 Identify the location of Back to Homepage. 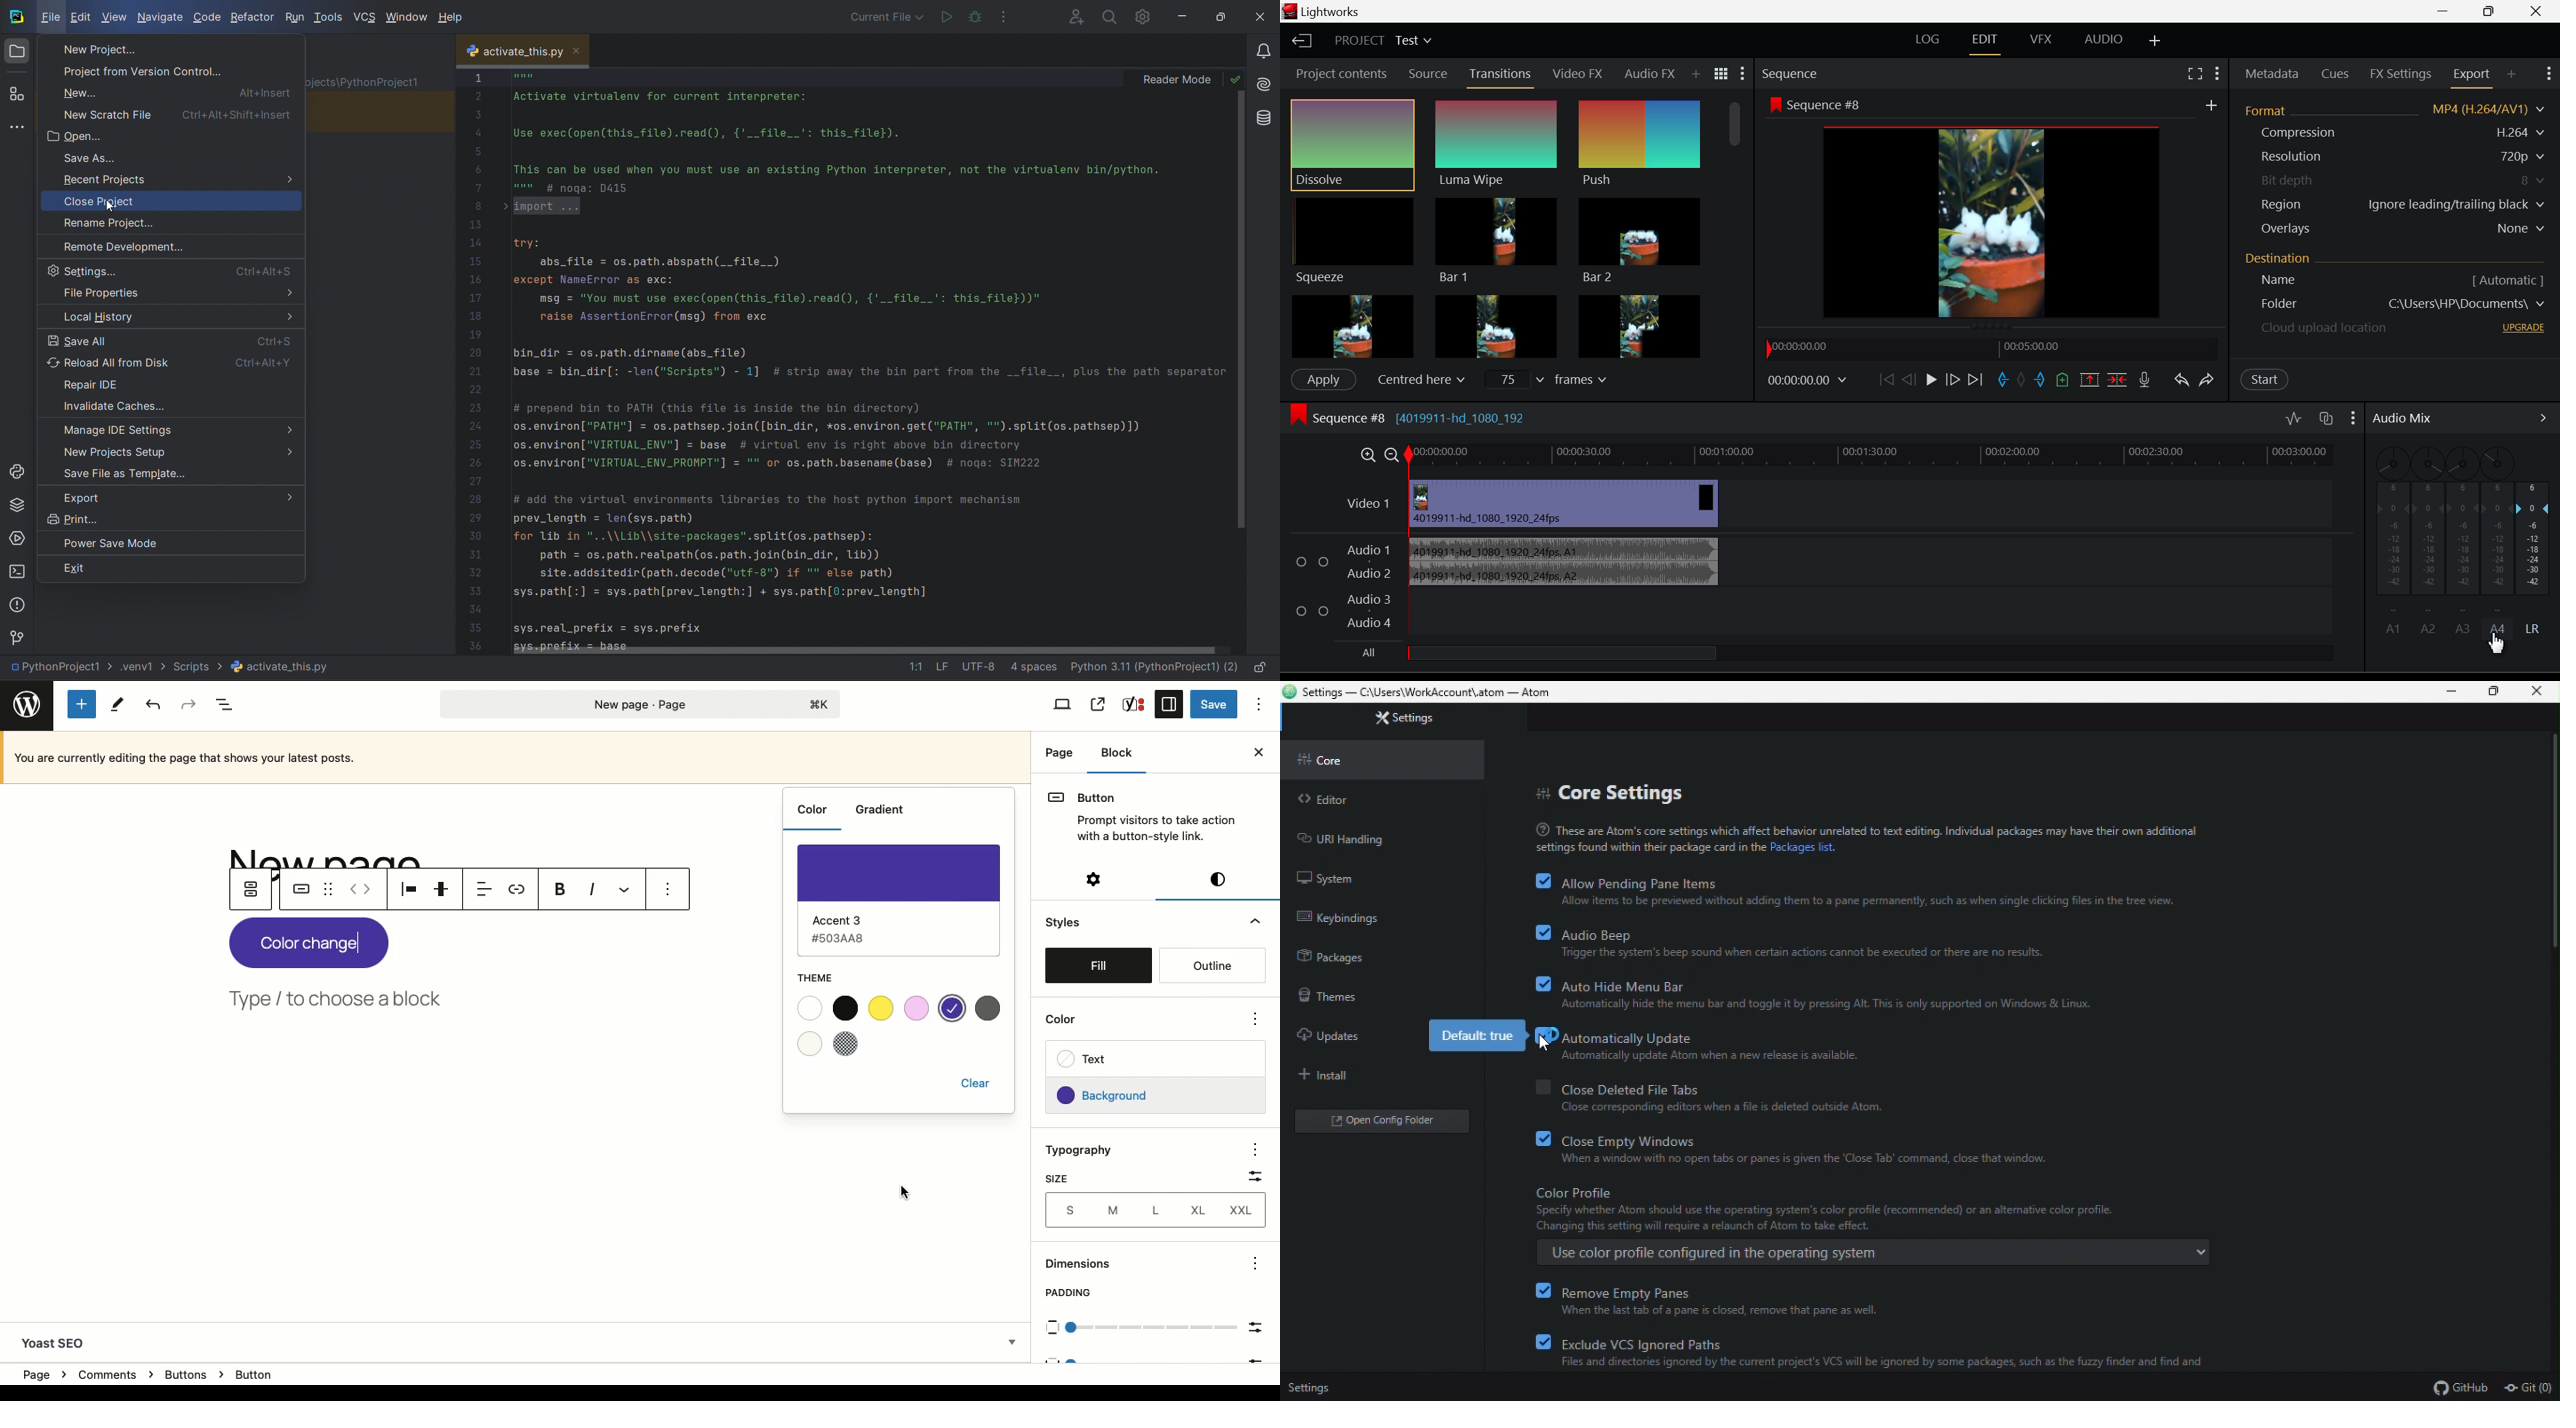
(1299, 40).